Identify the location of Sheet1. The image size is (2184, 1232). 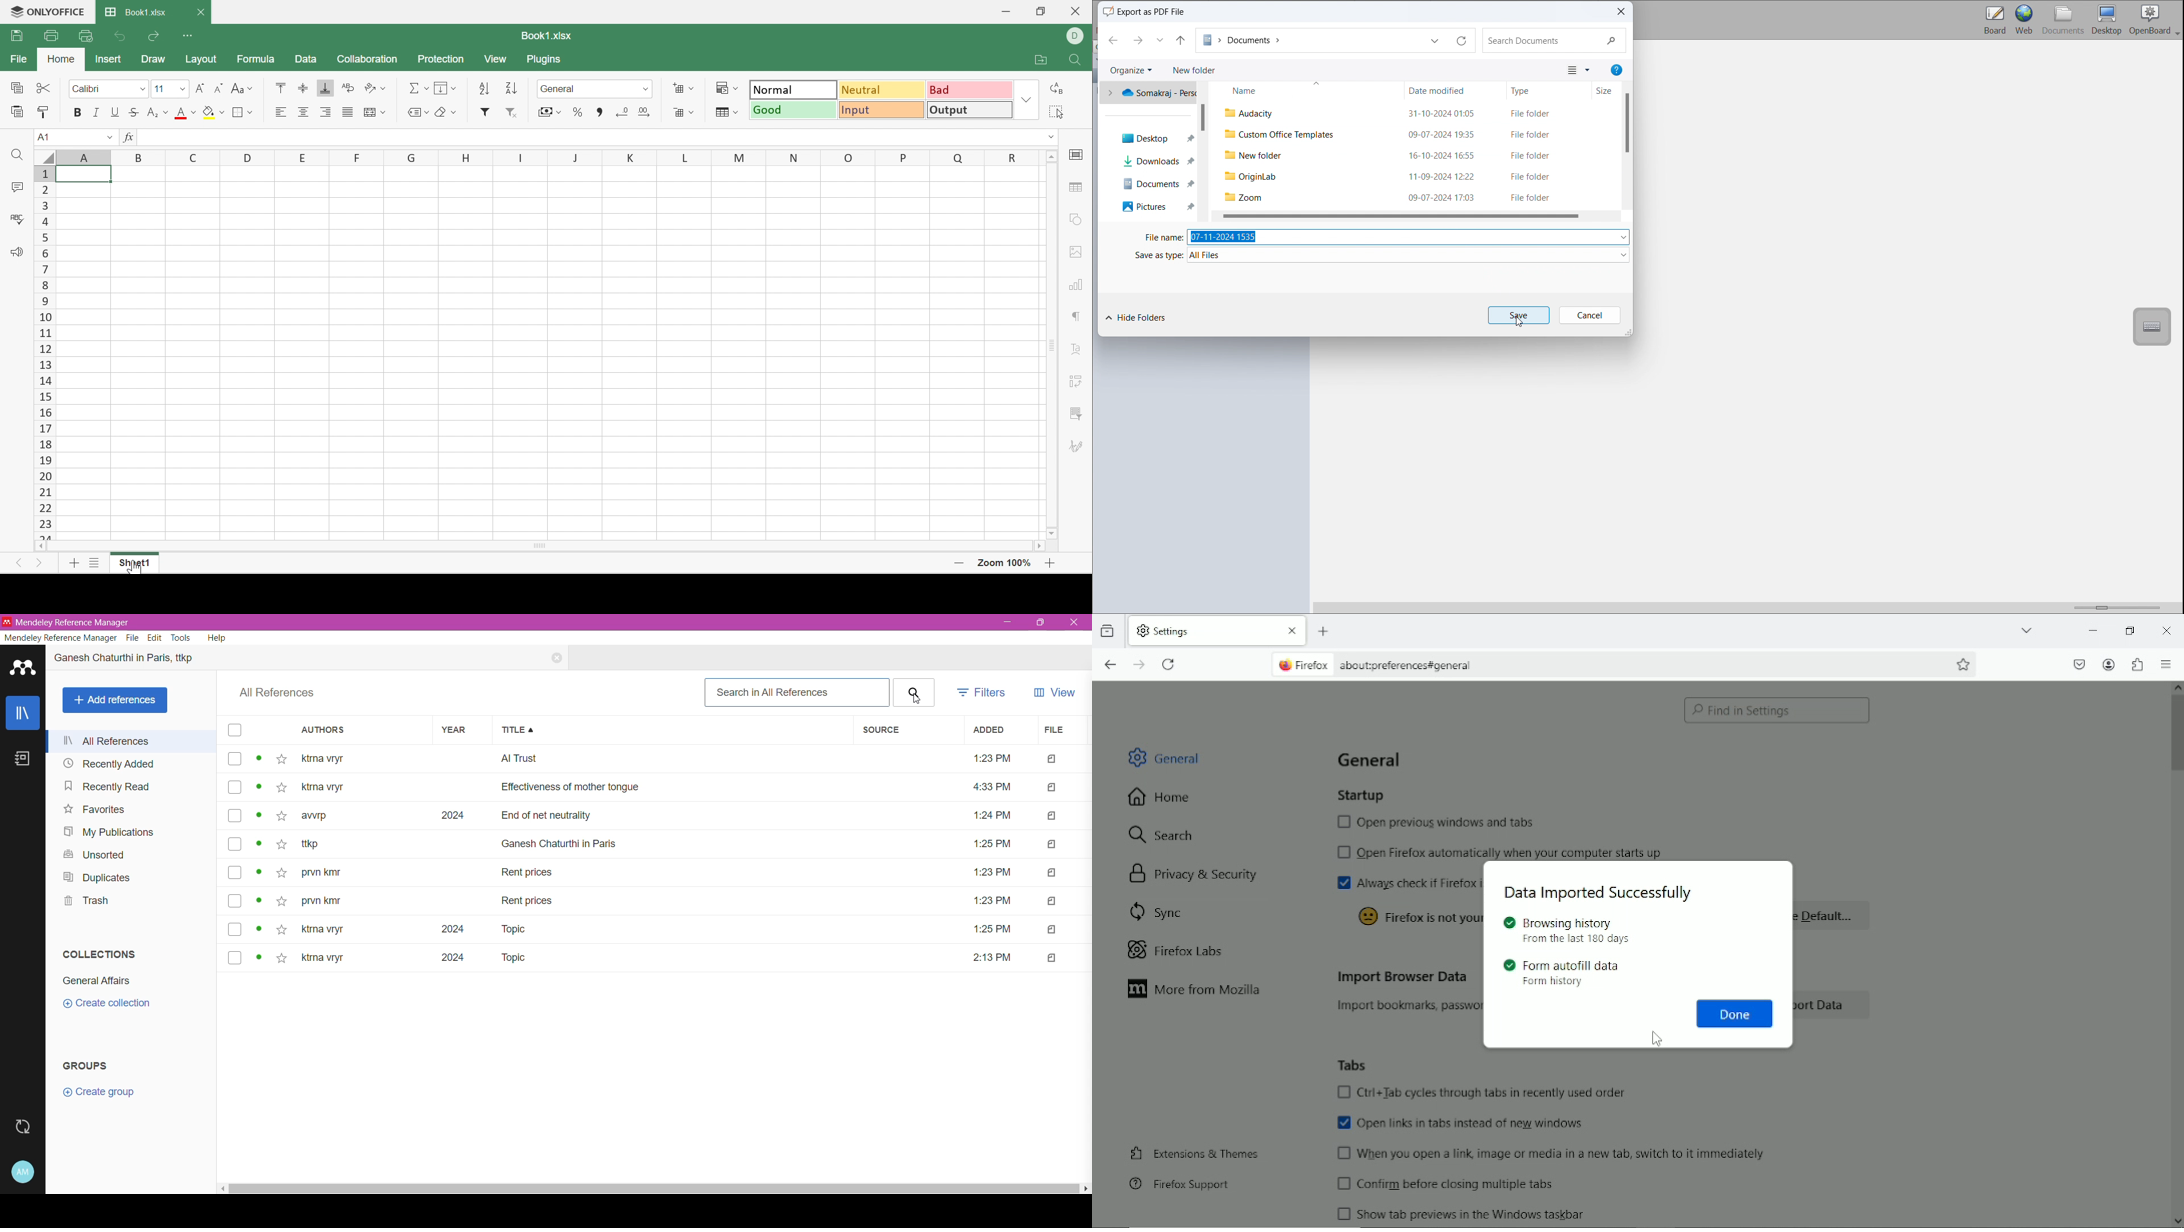
(136, 567).